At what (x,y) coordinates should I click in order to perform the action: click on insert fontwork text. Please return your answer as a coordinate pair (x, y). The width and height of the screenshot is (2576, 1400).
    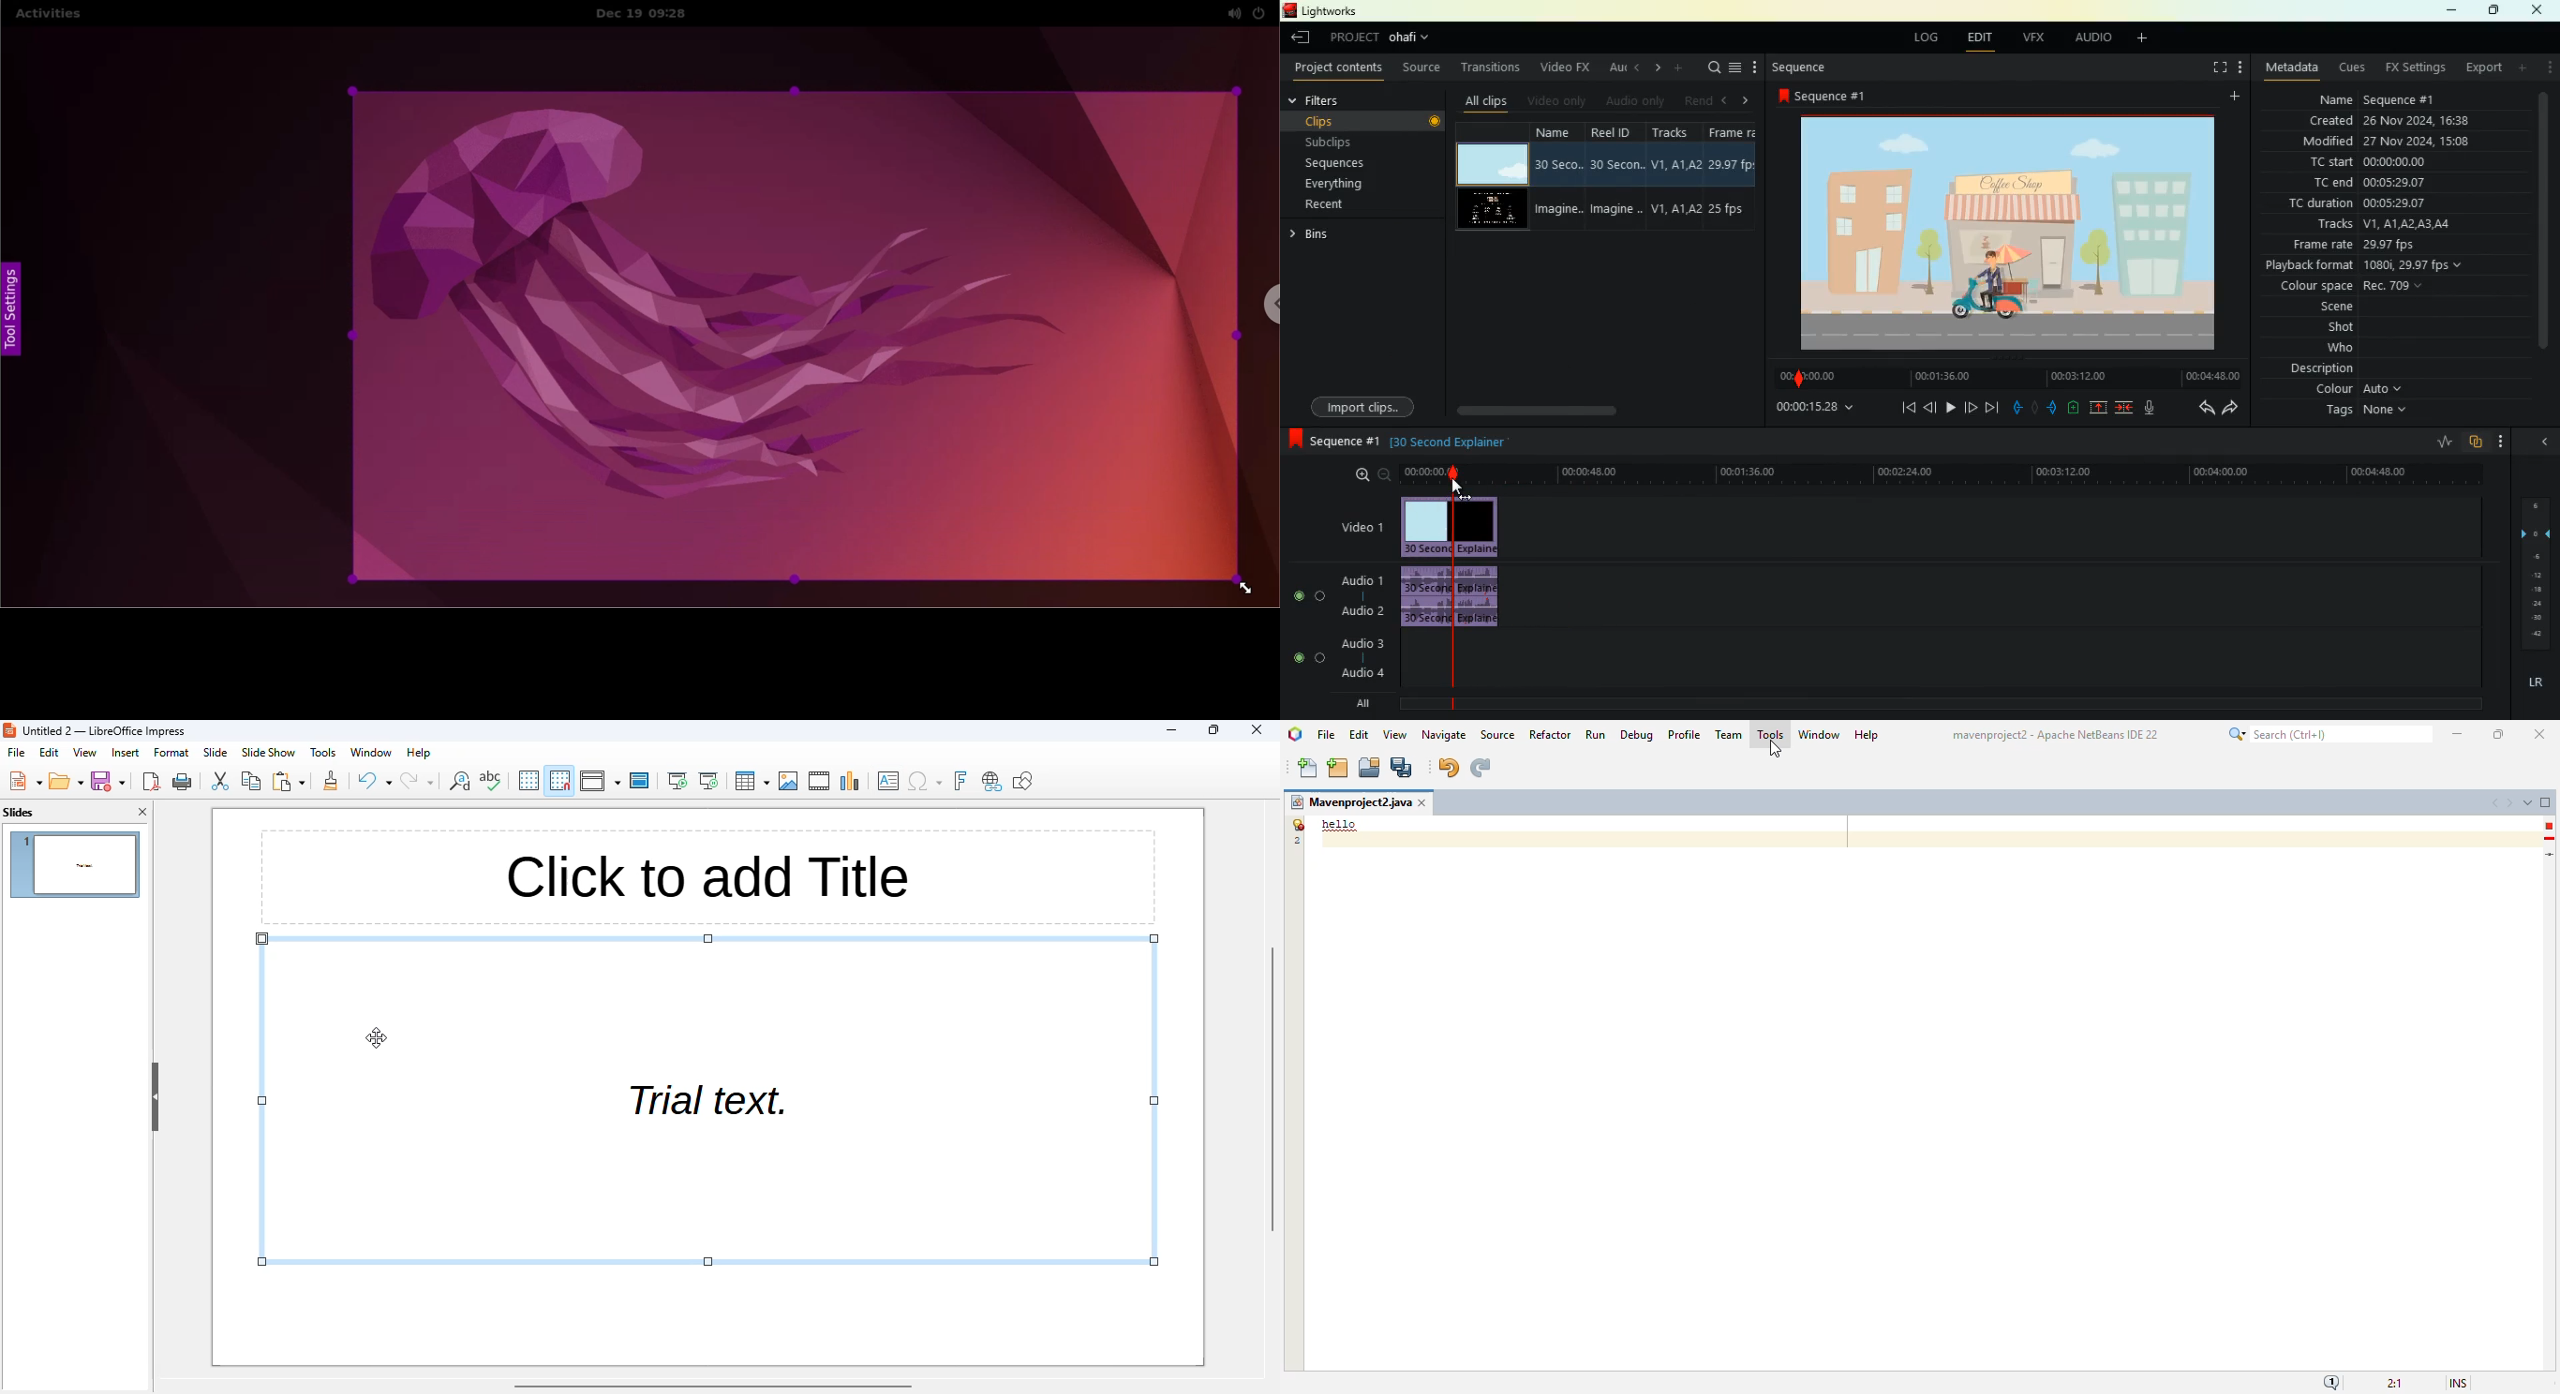
    Looking at the image, I should click on (960, 781).